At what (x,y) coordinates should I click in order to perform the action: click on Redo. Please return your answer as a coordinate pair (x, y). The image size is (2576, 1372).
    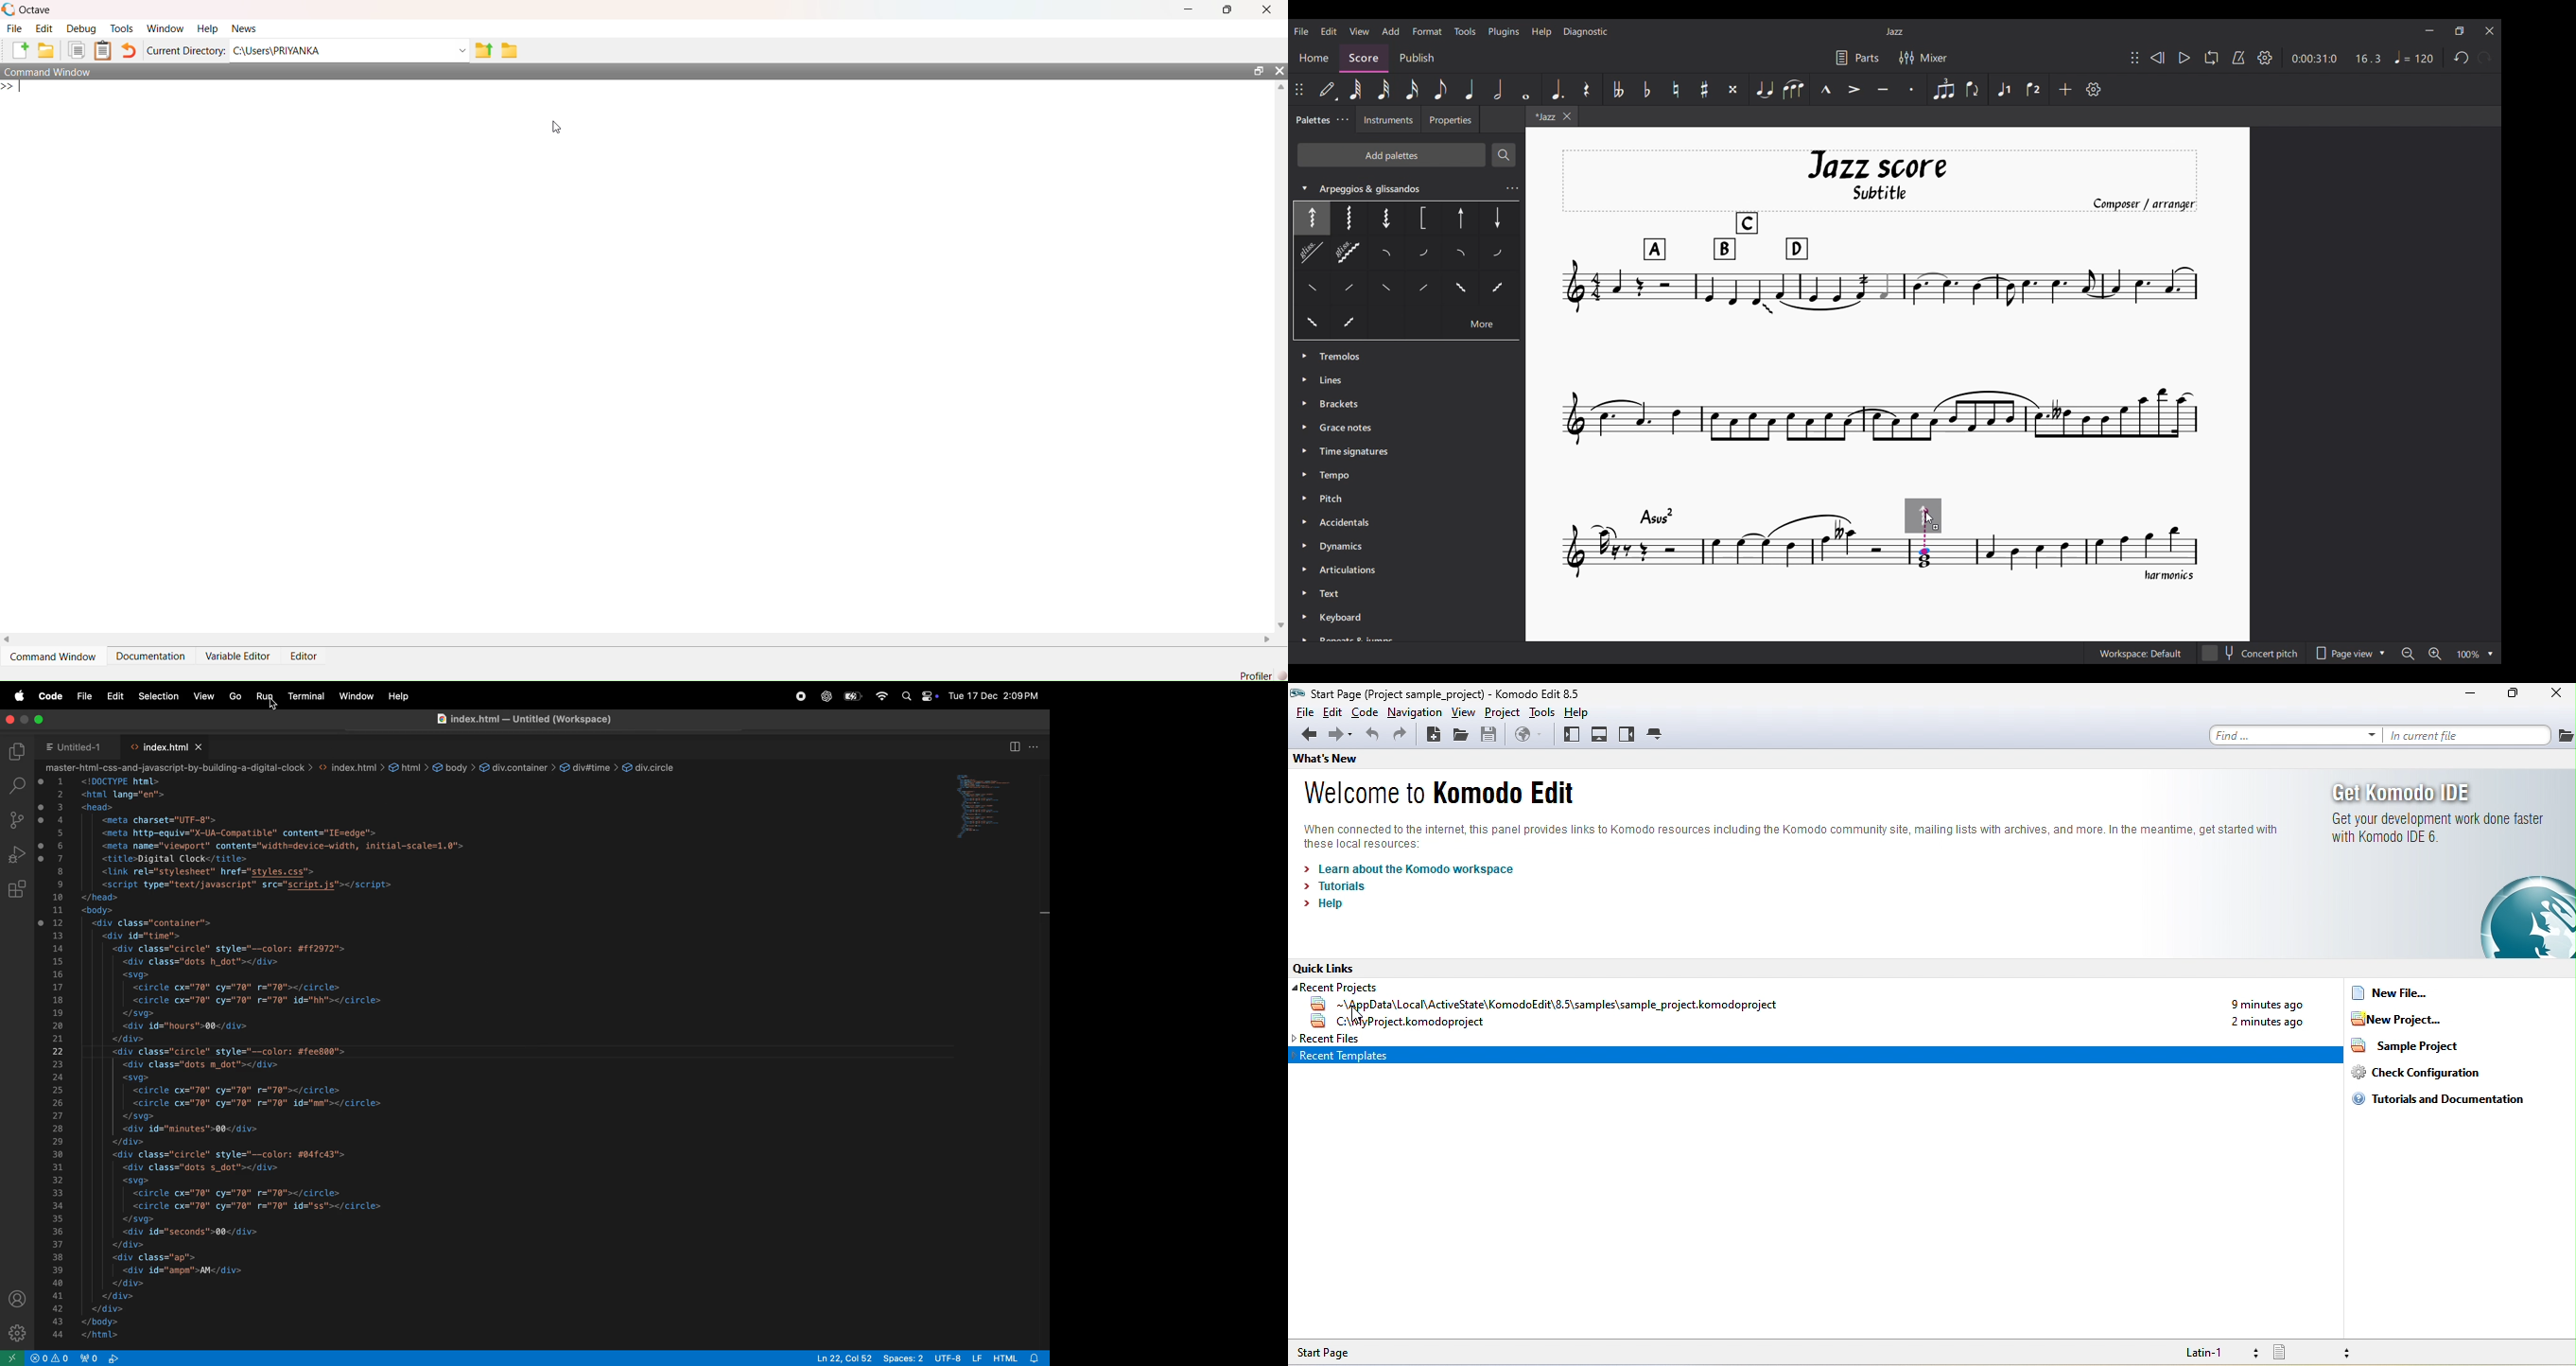
    Looking at the image, I should click on (2485, 58).